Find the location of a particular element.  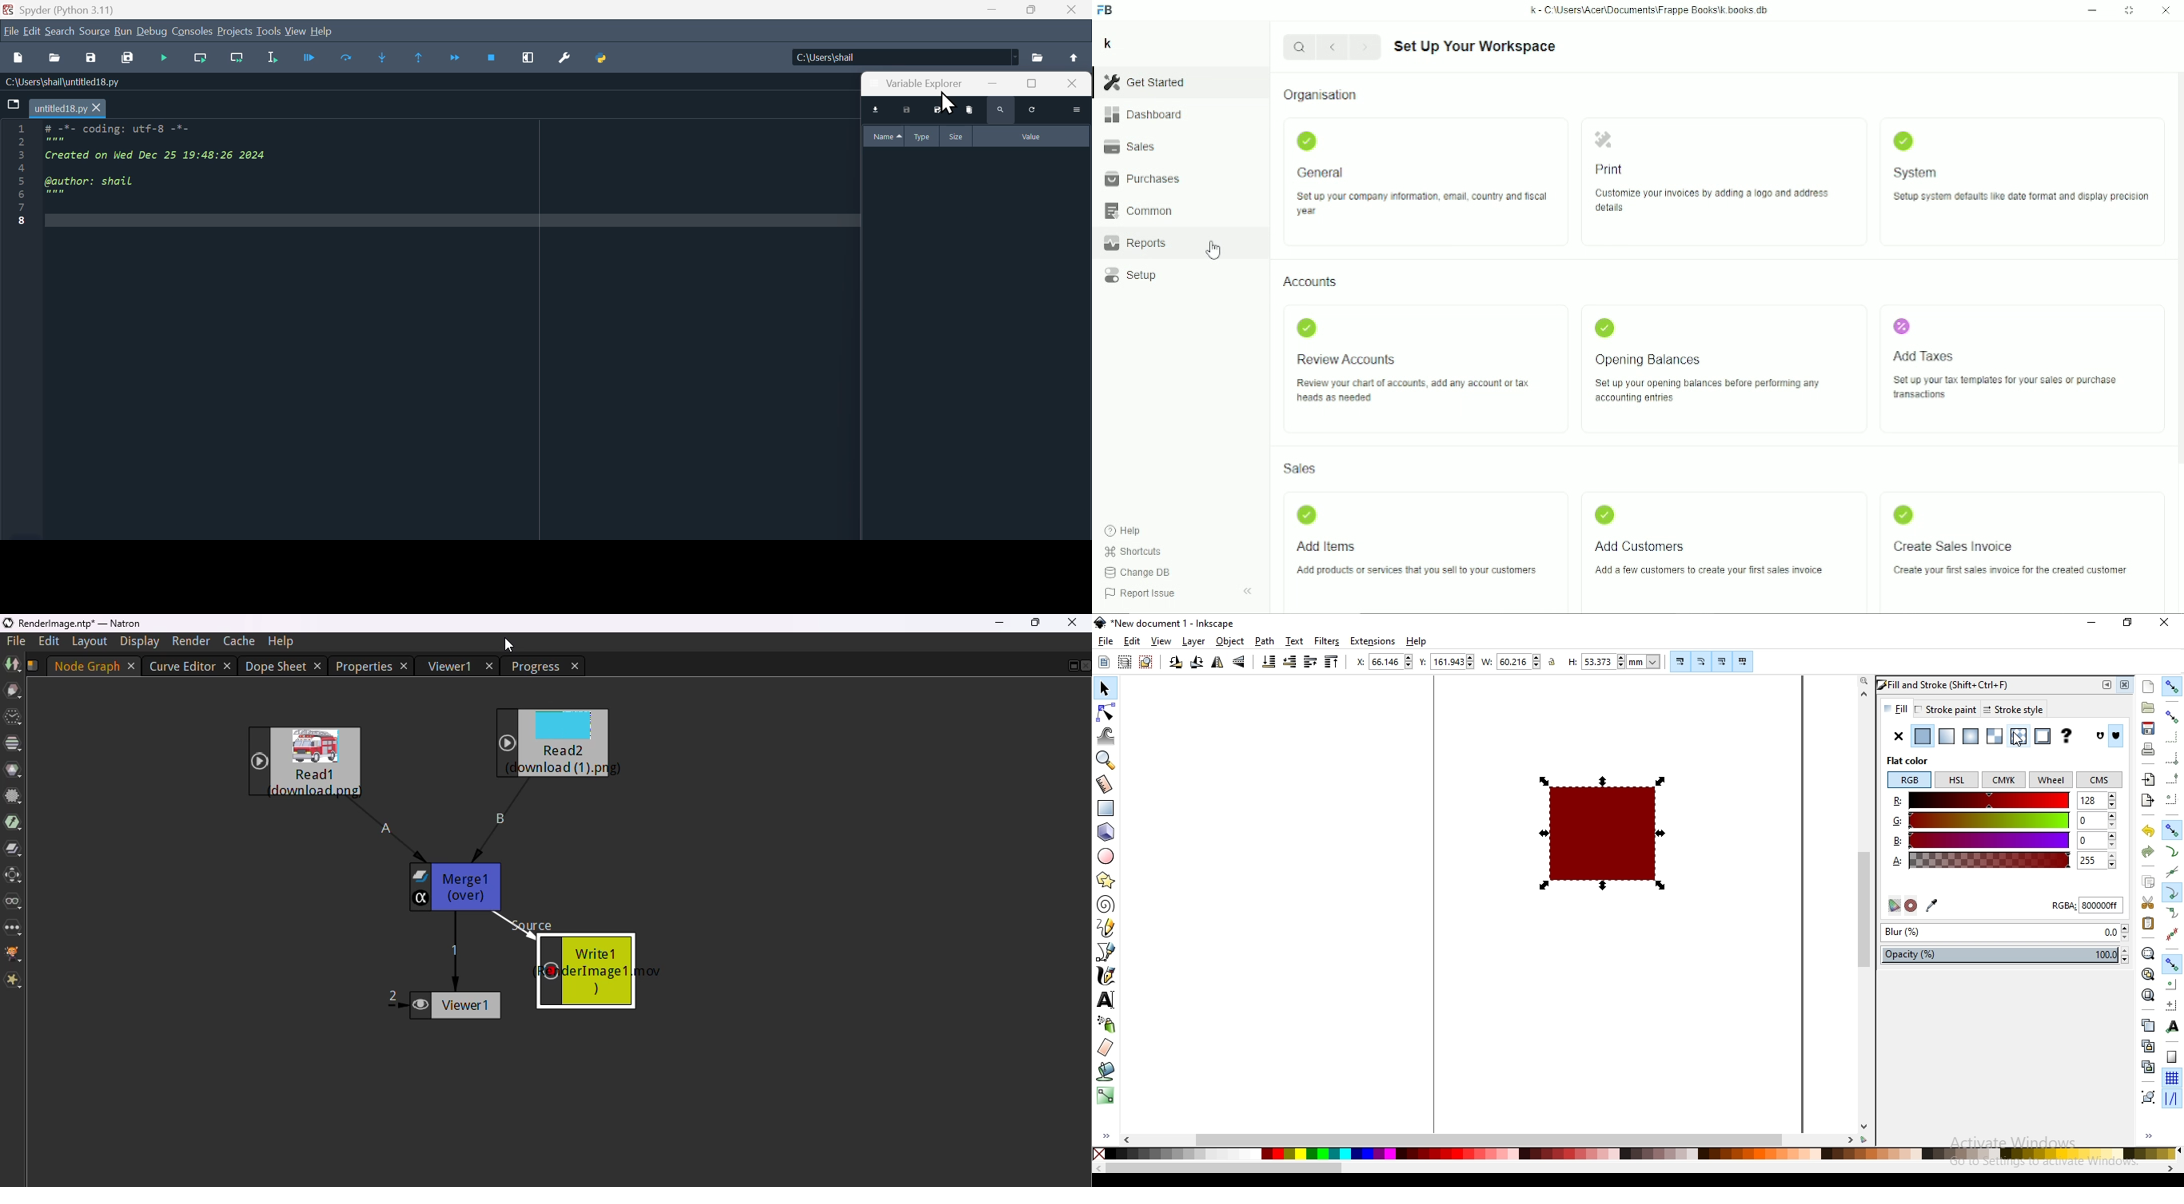

File is located at coordinates (10, 32).